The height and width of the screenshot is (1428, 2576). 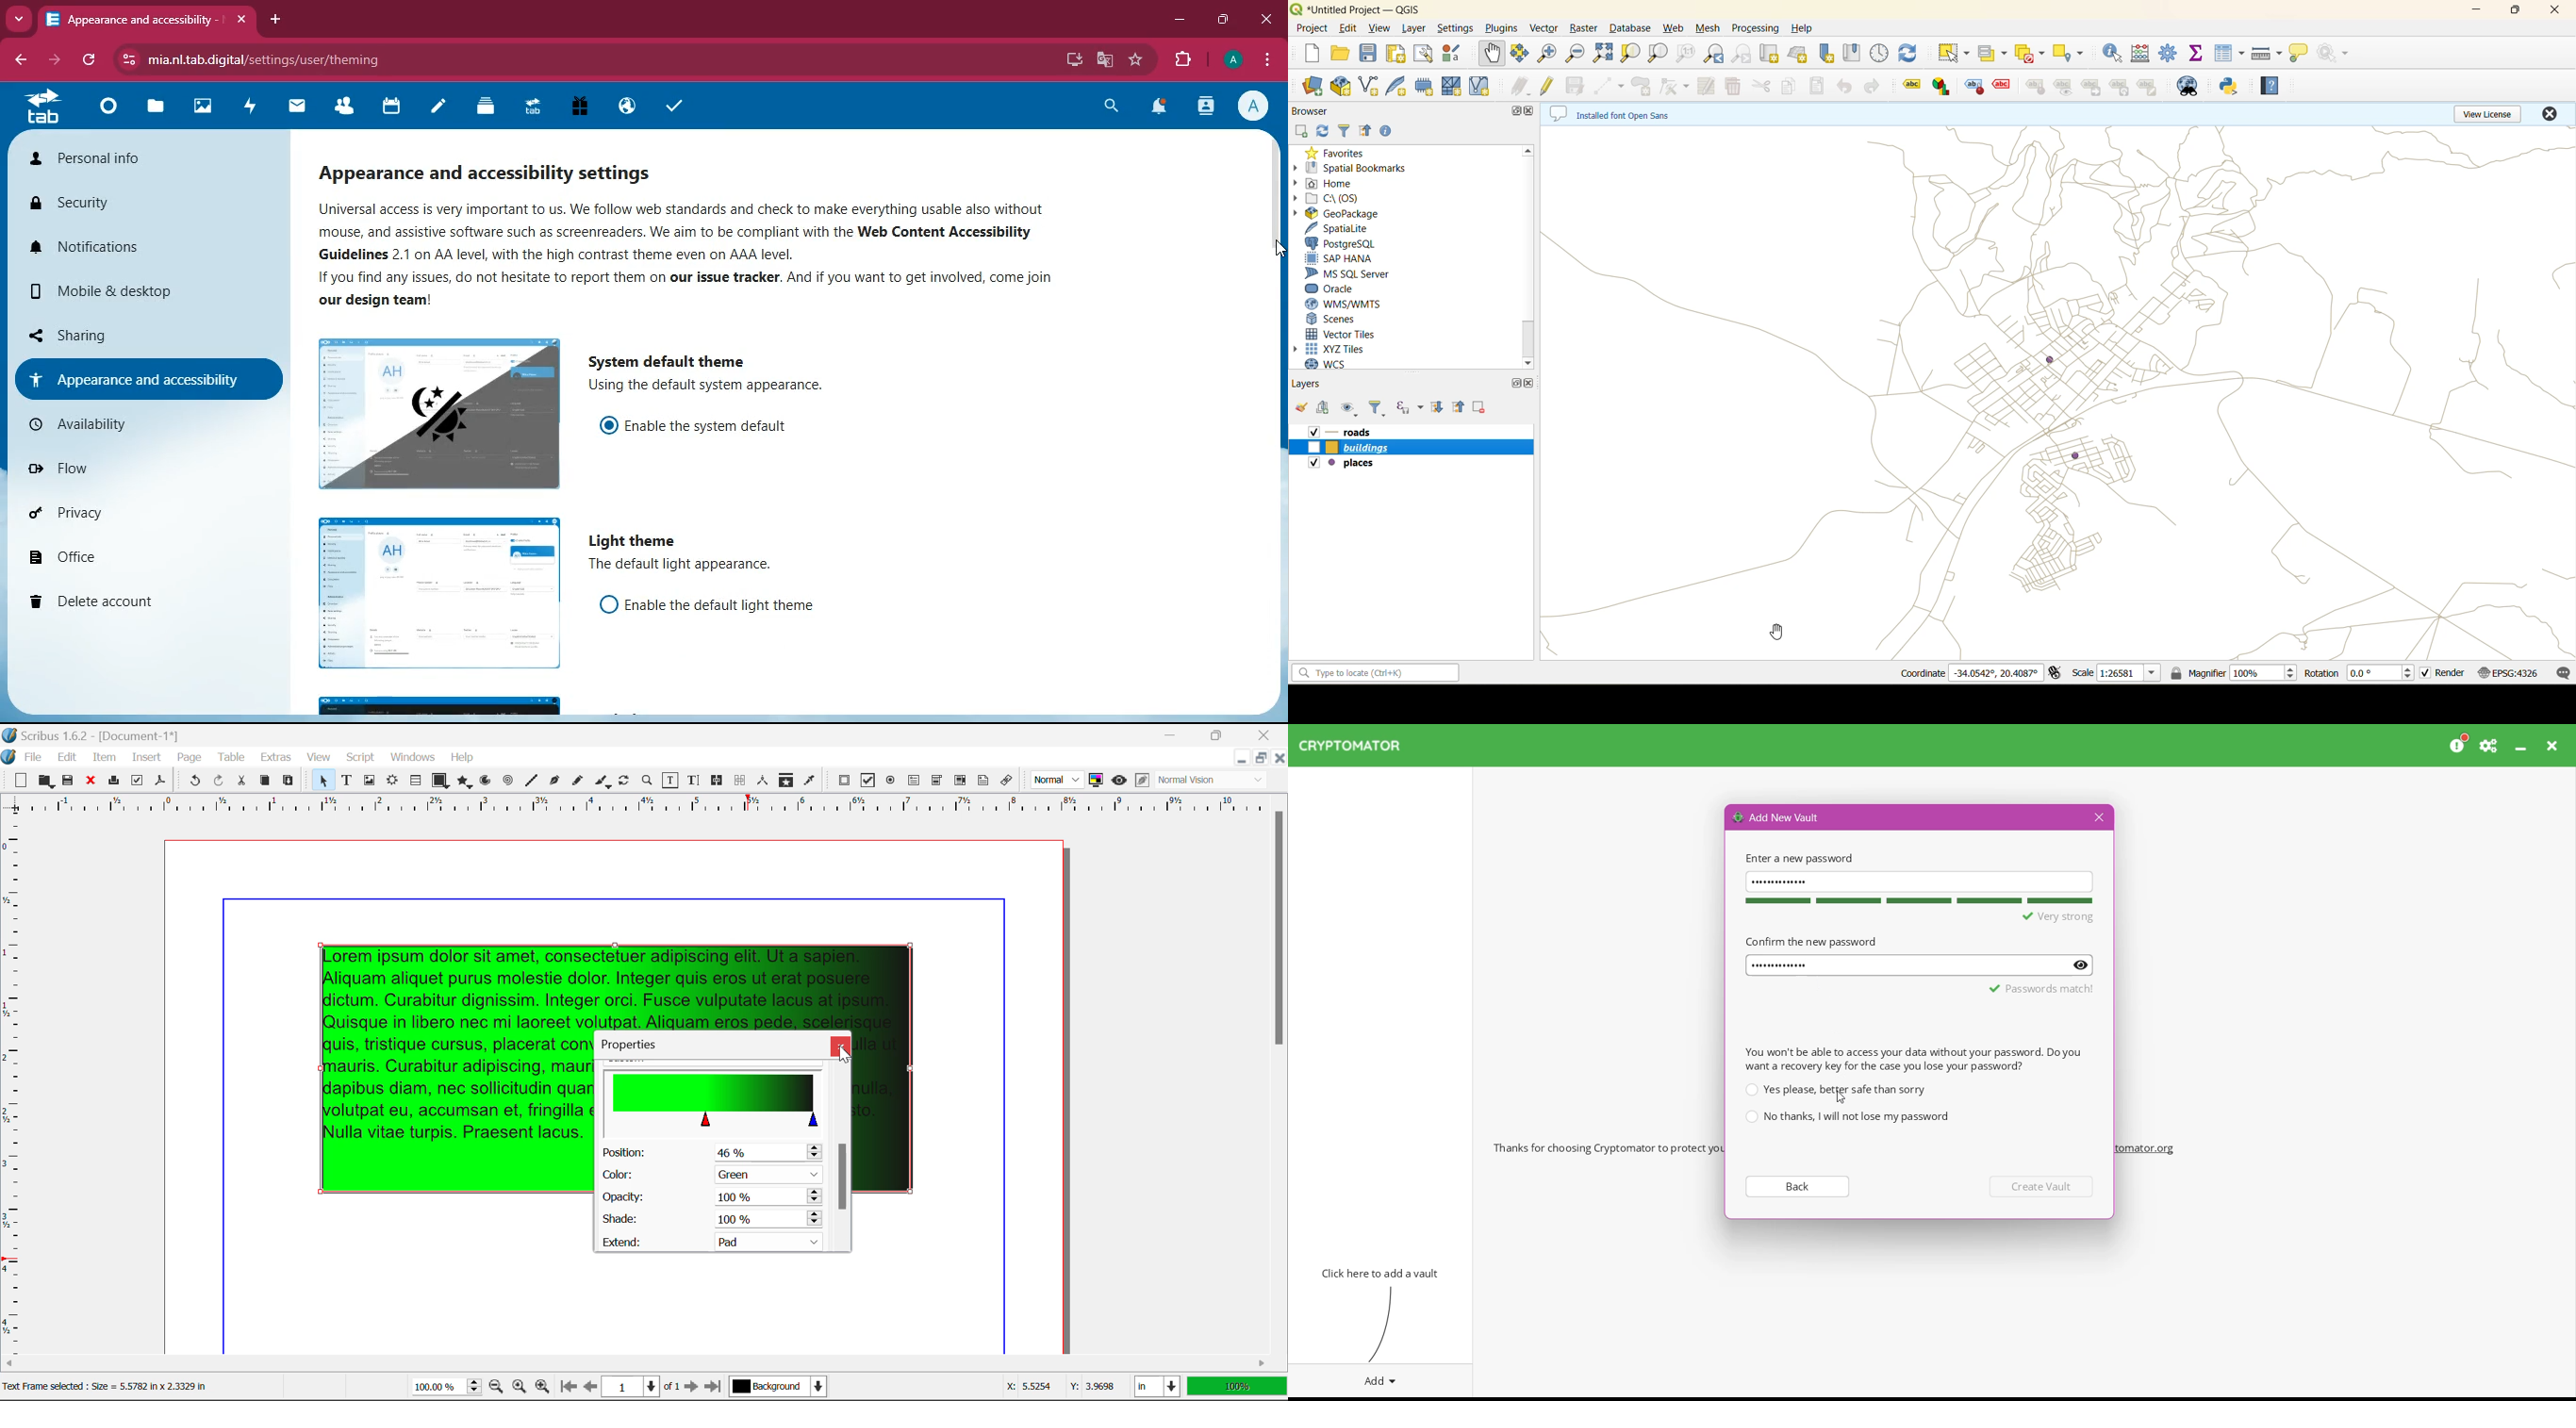 What do you see at coordinates (1733, 83) in the screenshot?
I see `delete` at bounding box center [1733, 83].